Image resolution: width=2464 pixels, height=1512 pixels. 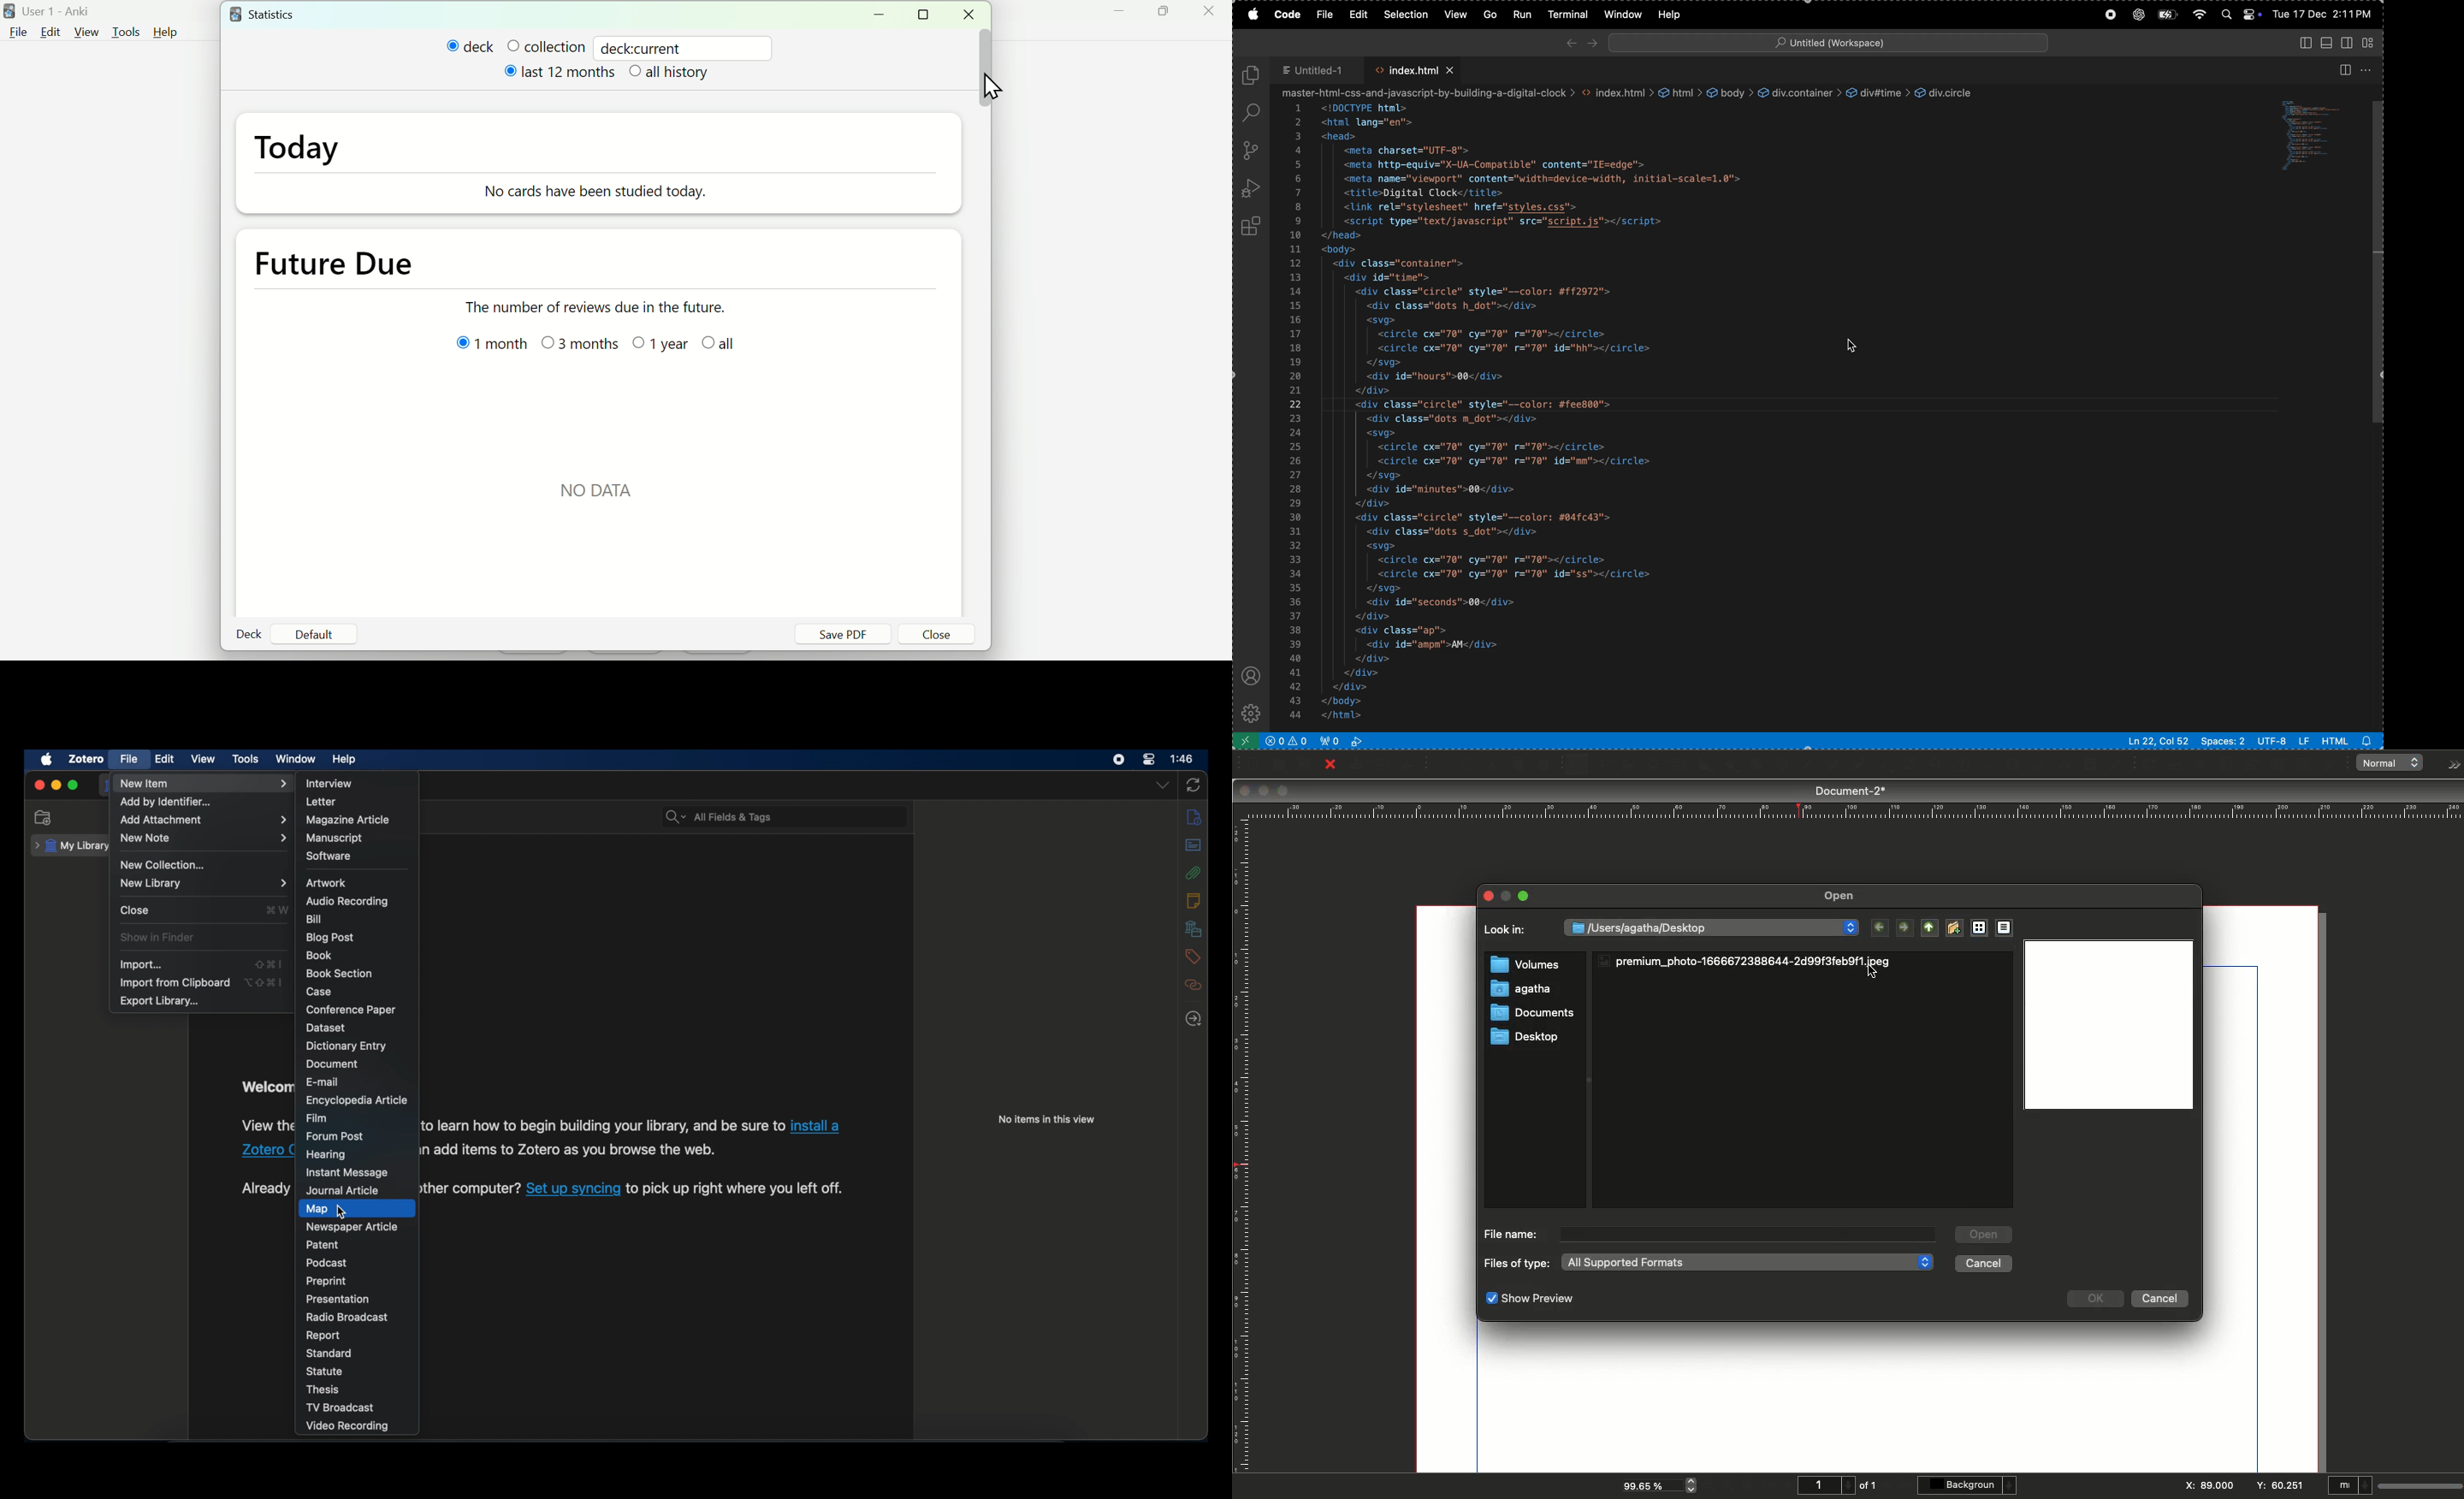 I want to click on settings, so click(x=1248, y=711).